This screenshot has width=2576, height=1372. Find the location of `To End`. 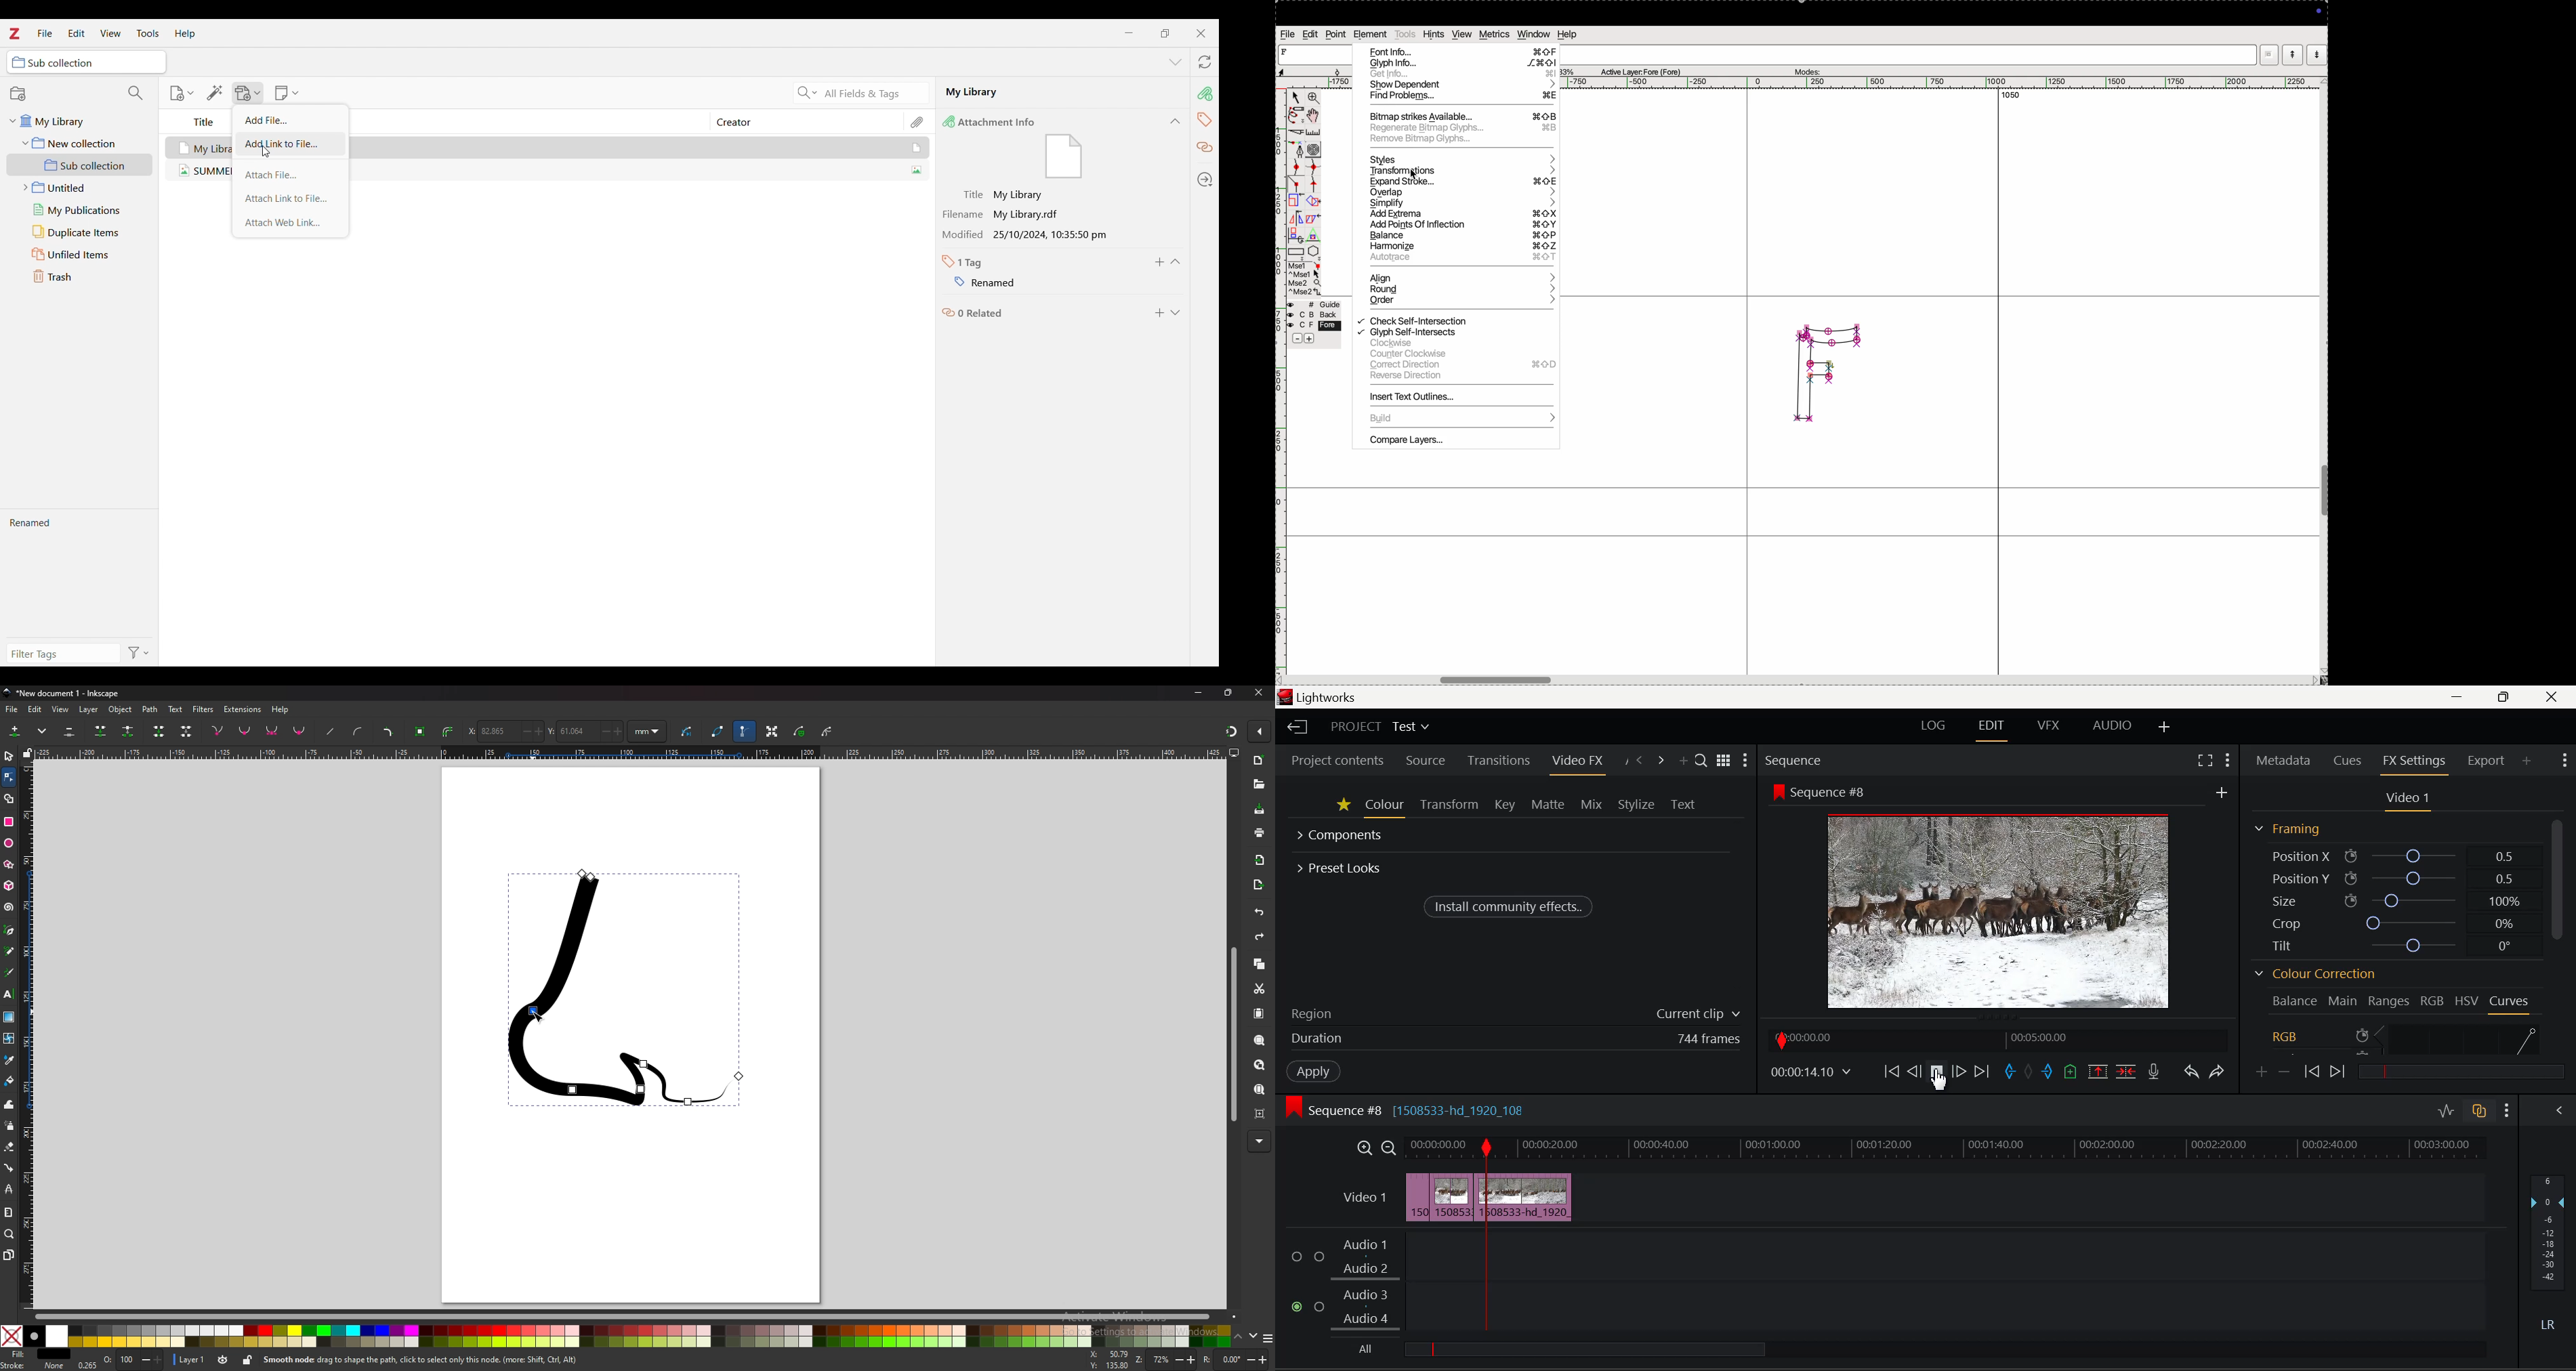

To End is located at coordinates (1985, 1072).